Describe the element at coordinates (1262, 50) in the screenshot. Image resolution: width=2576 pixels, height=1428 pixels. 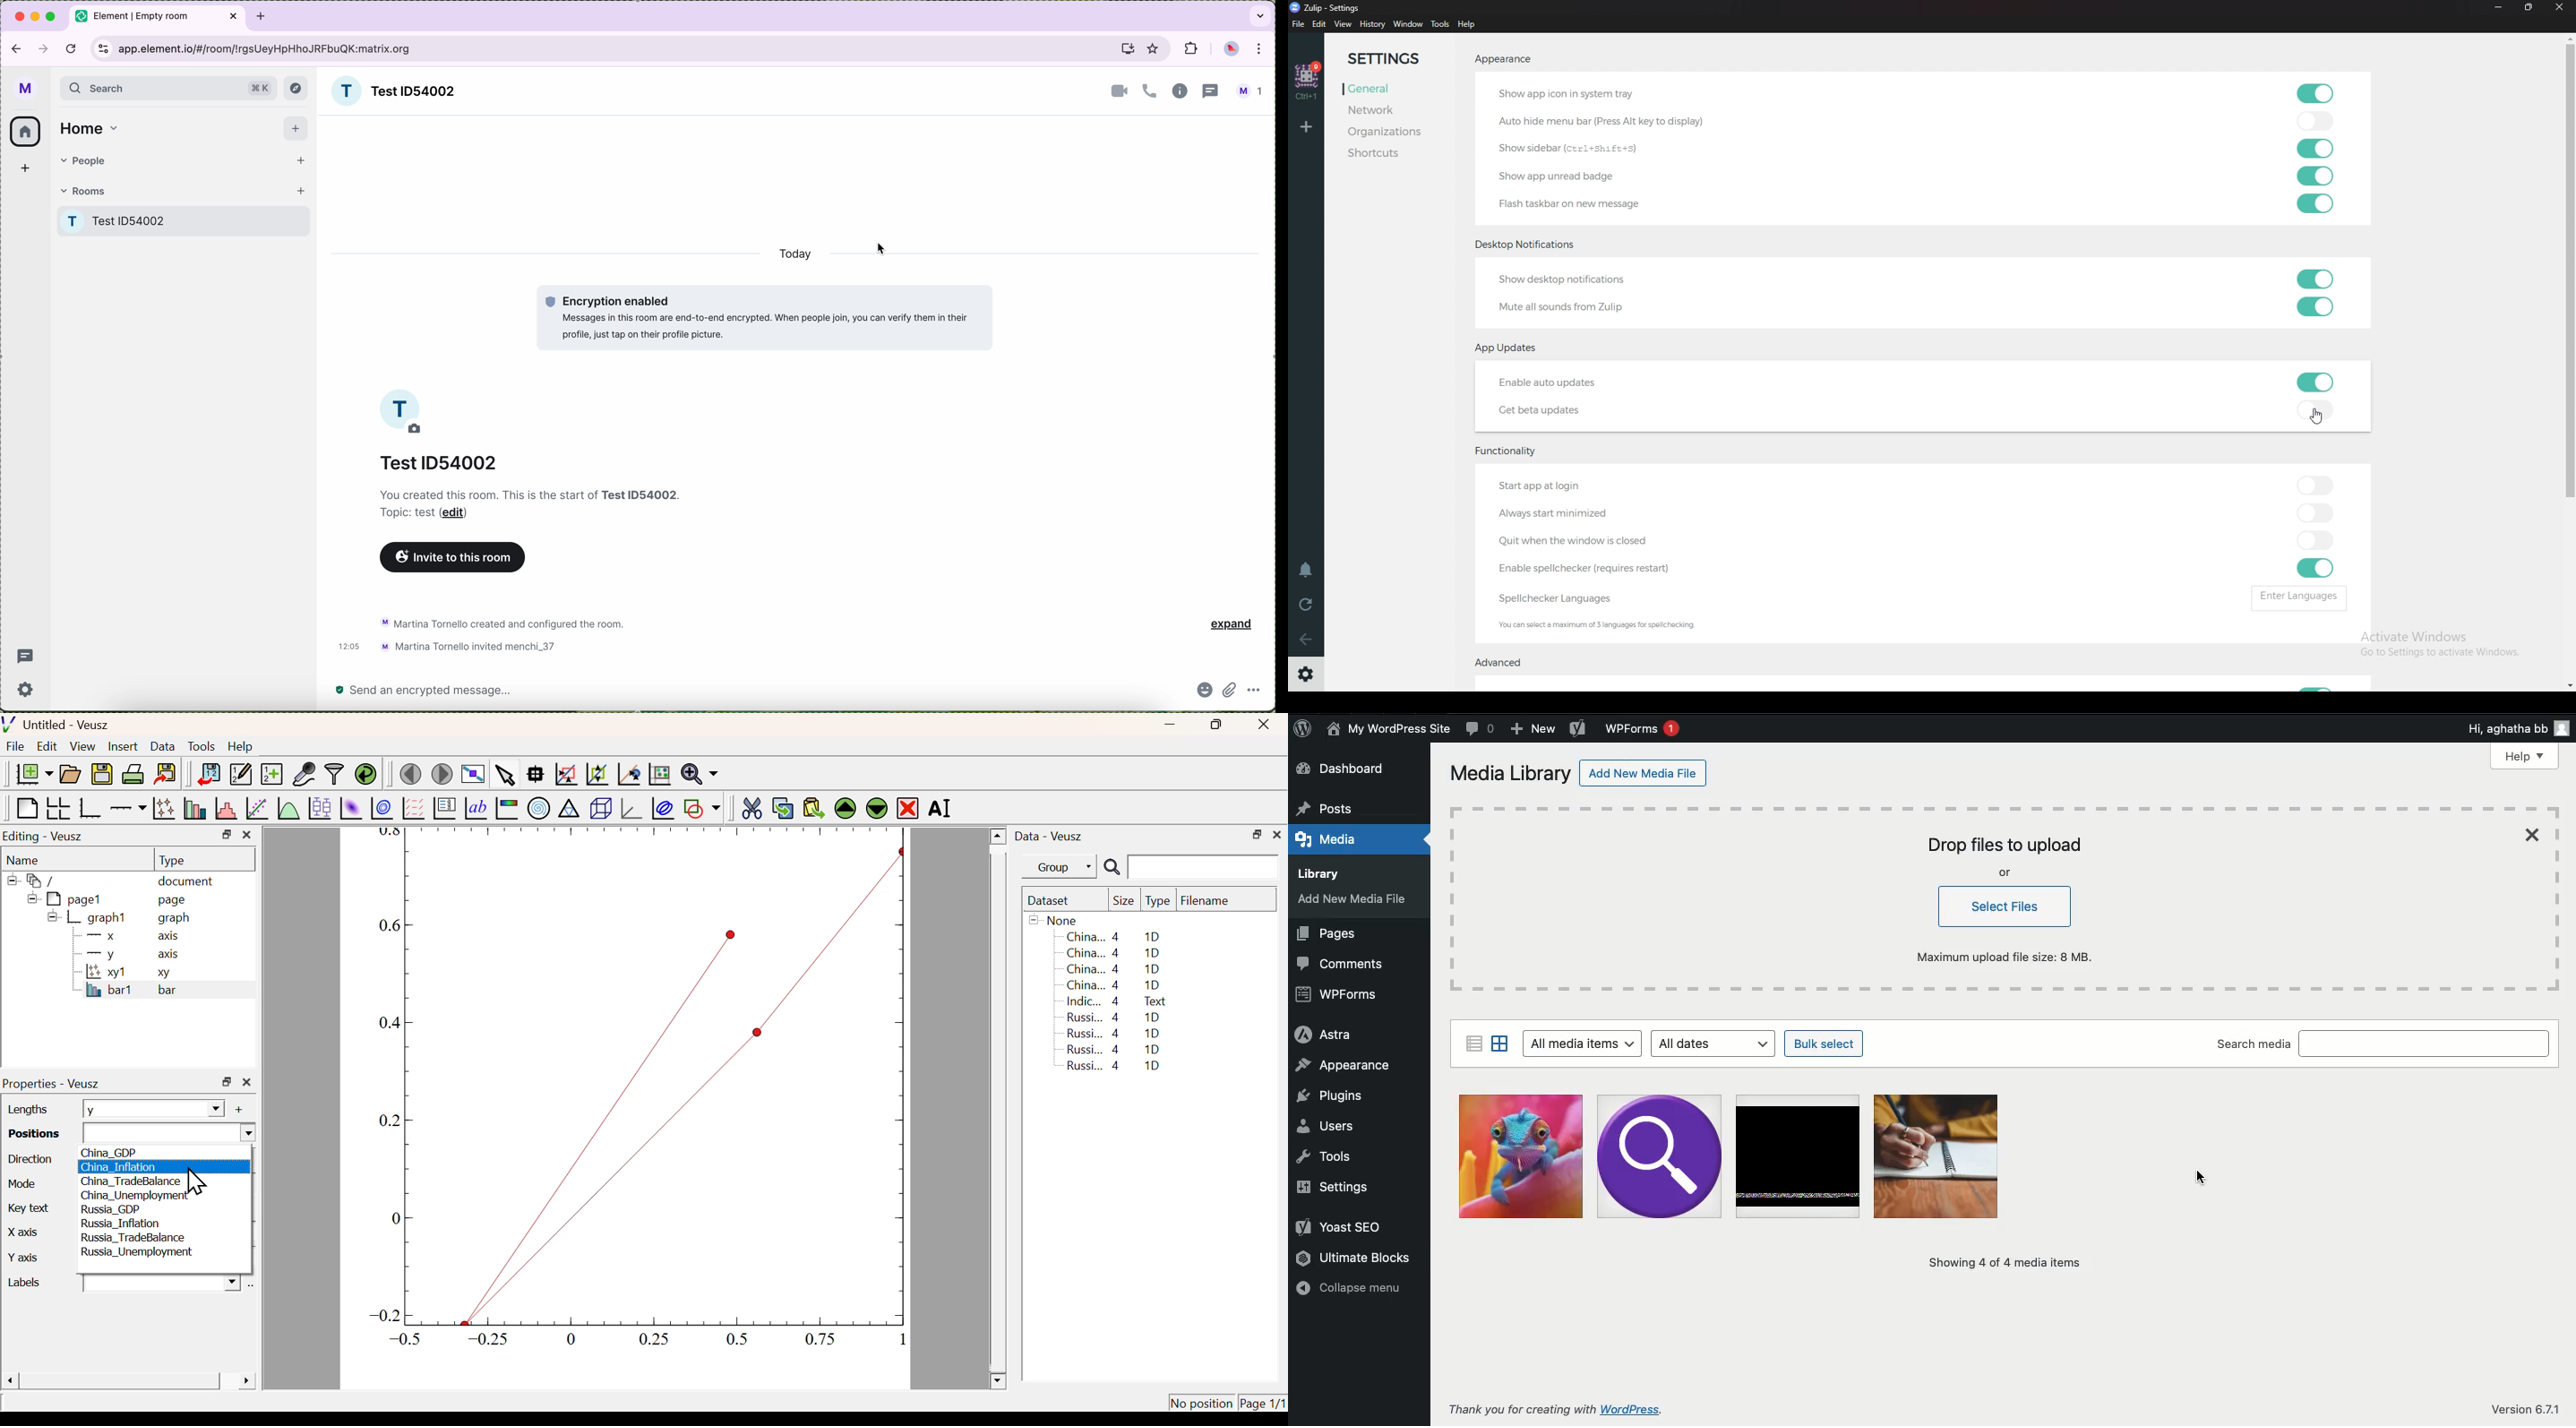
I see `customize and control Google Chrome` at that location.